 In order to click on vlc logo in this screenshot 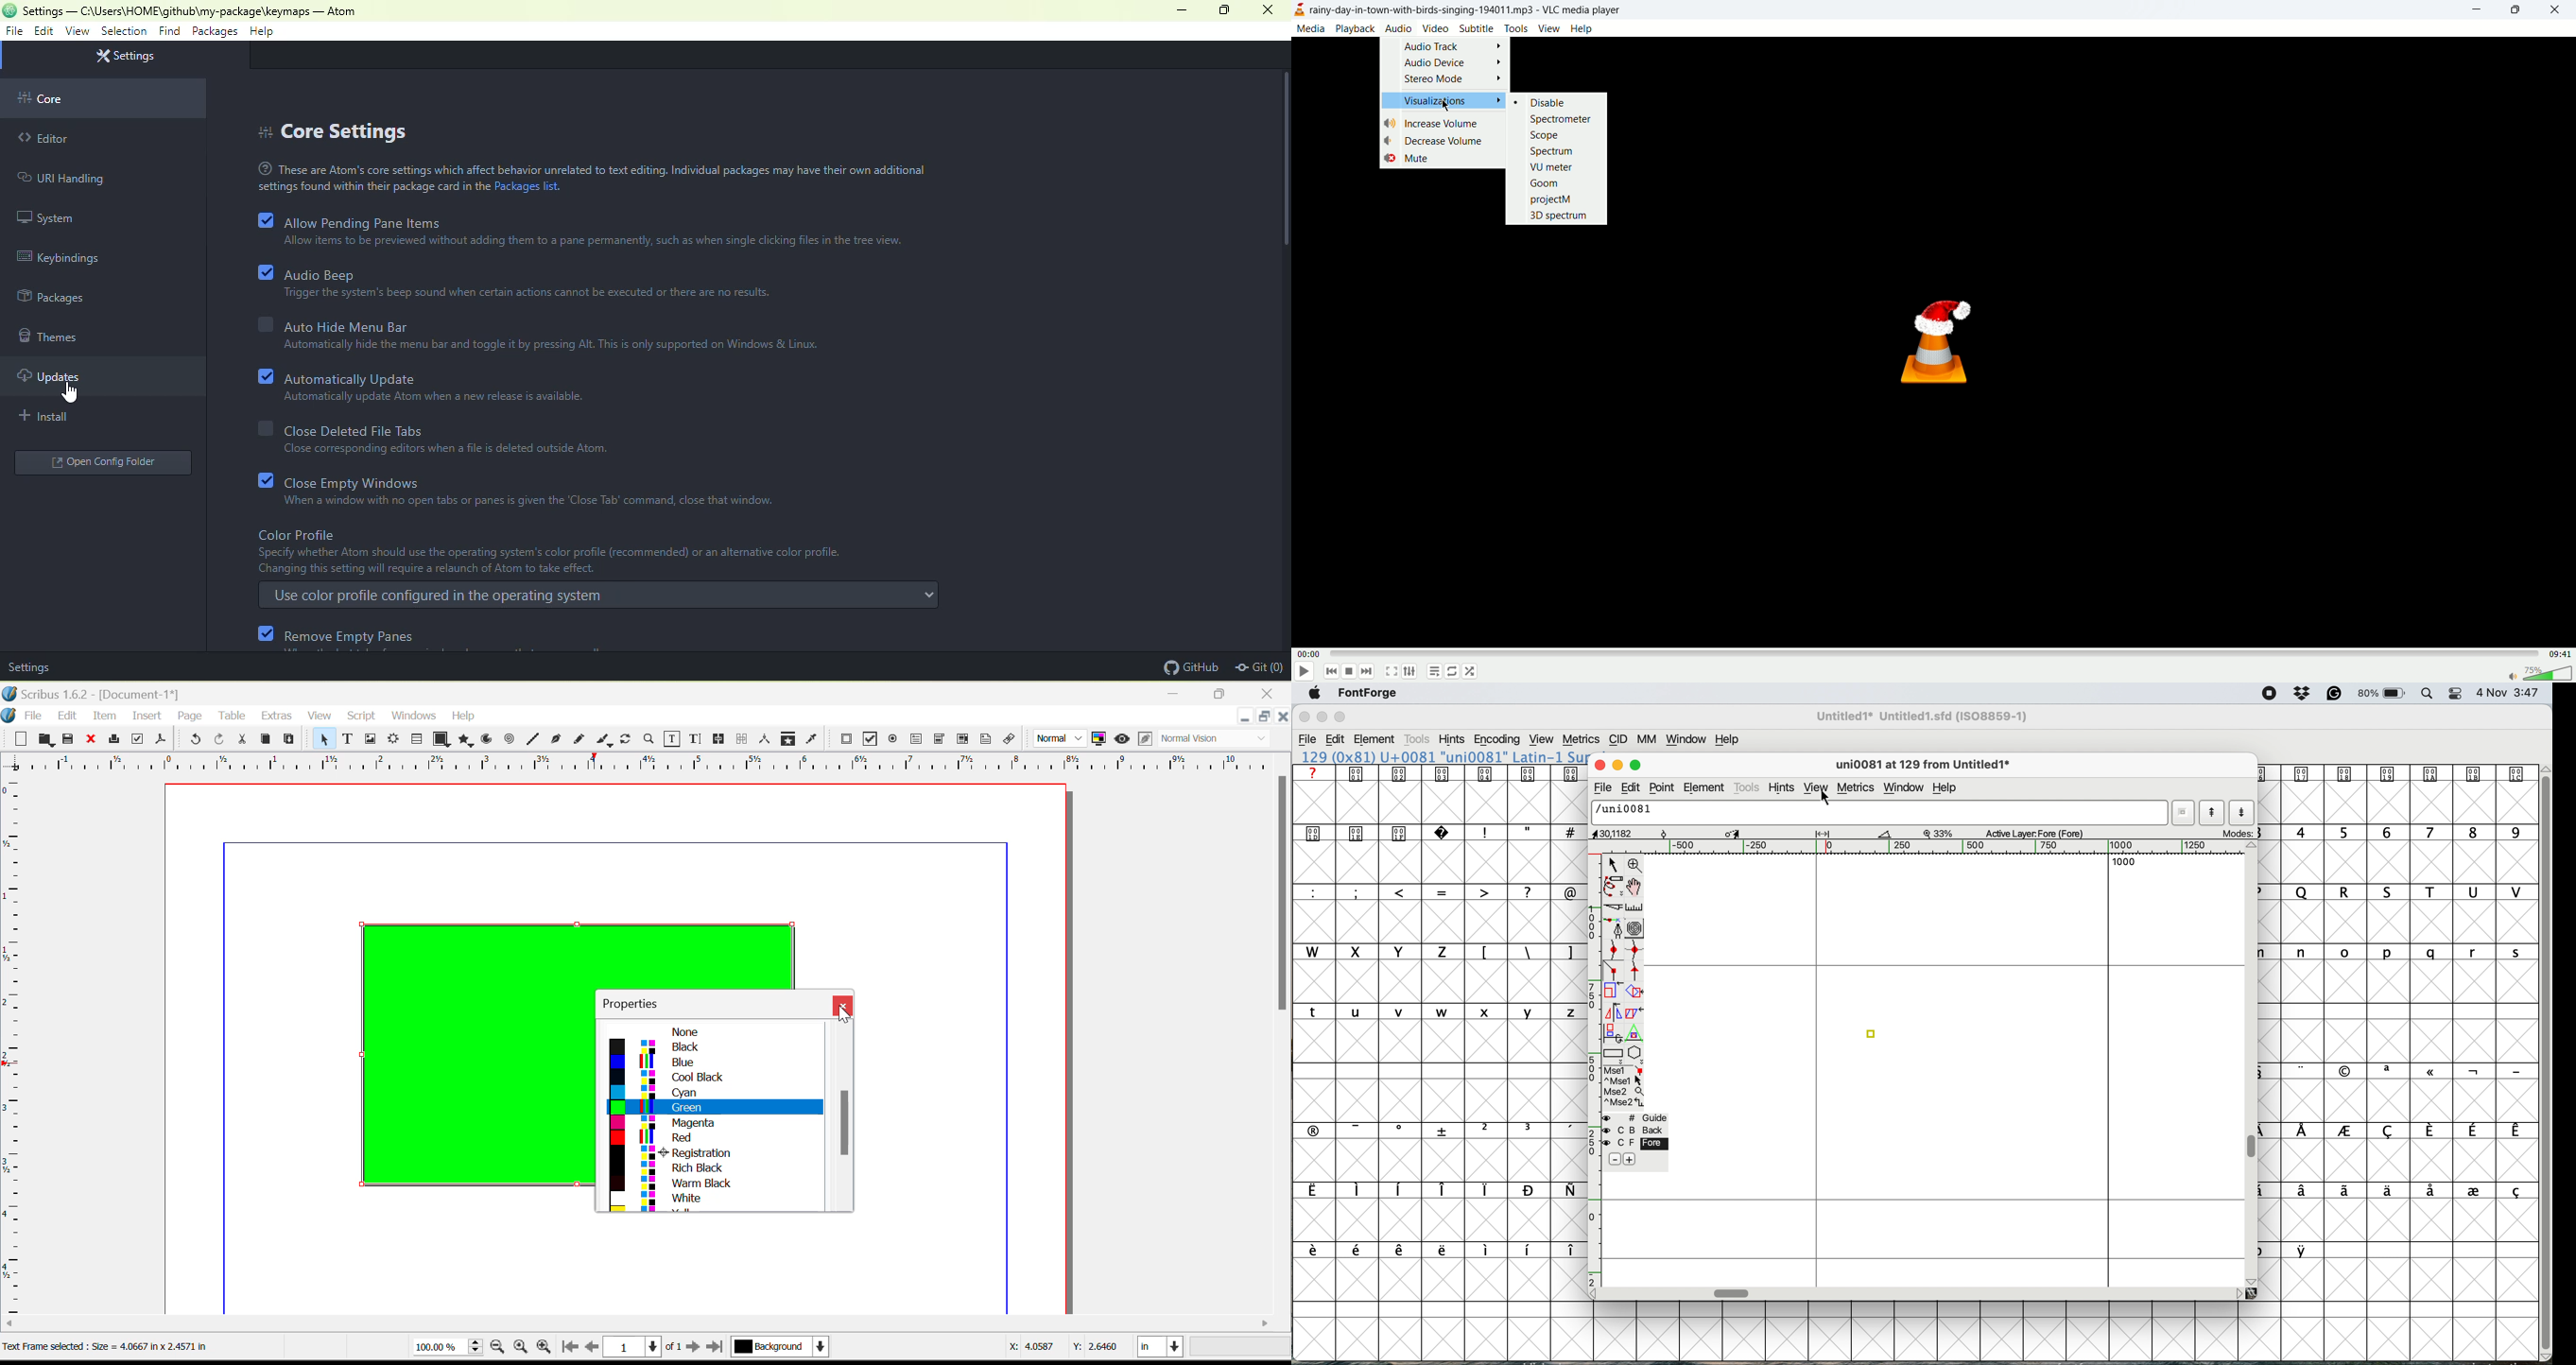, I will do `click(1942, 346)`.